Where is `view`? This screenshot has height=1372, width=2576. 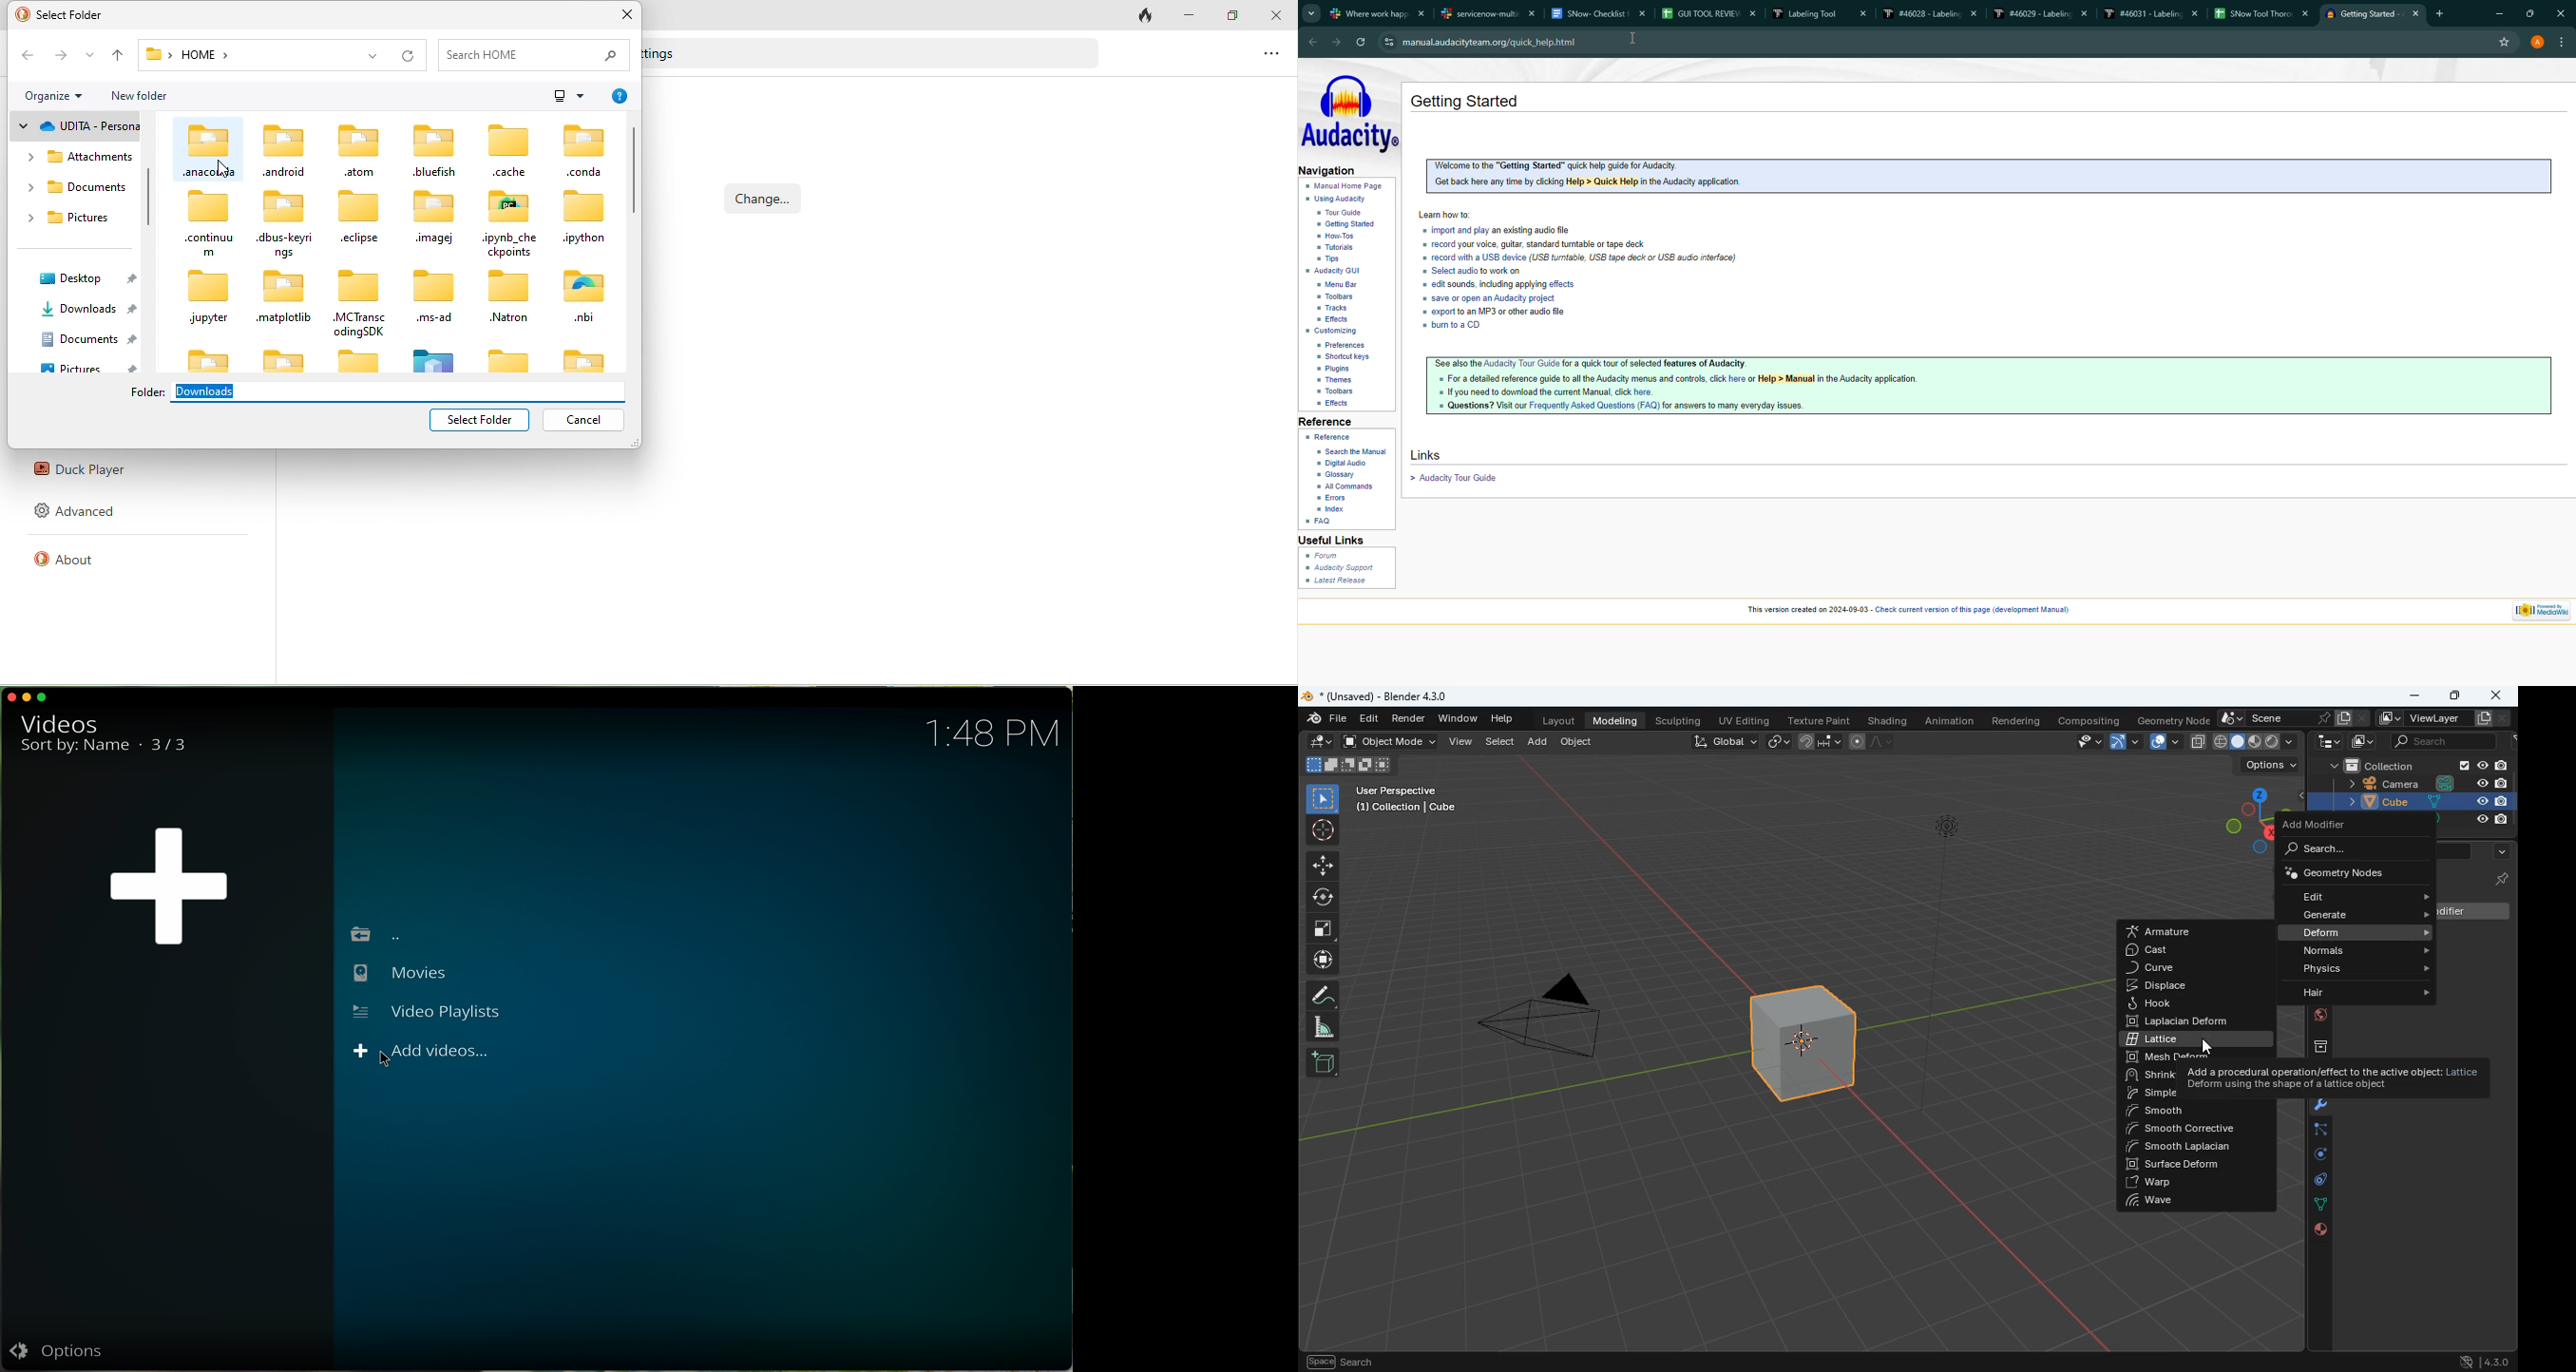
view is located at coordinates (1459, 742).